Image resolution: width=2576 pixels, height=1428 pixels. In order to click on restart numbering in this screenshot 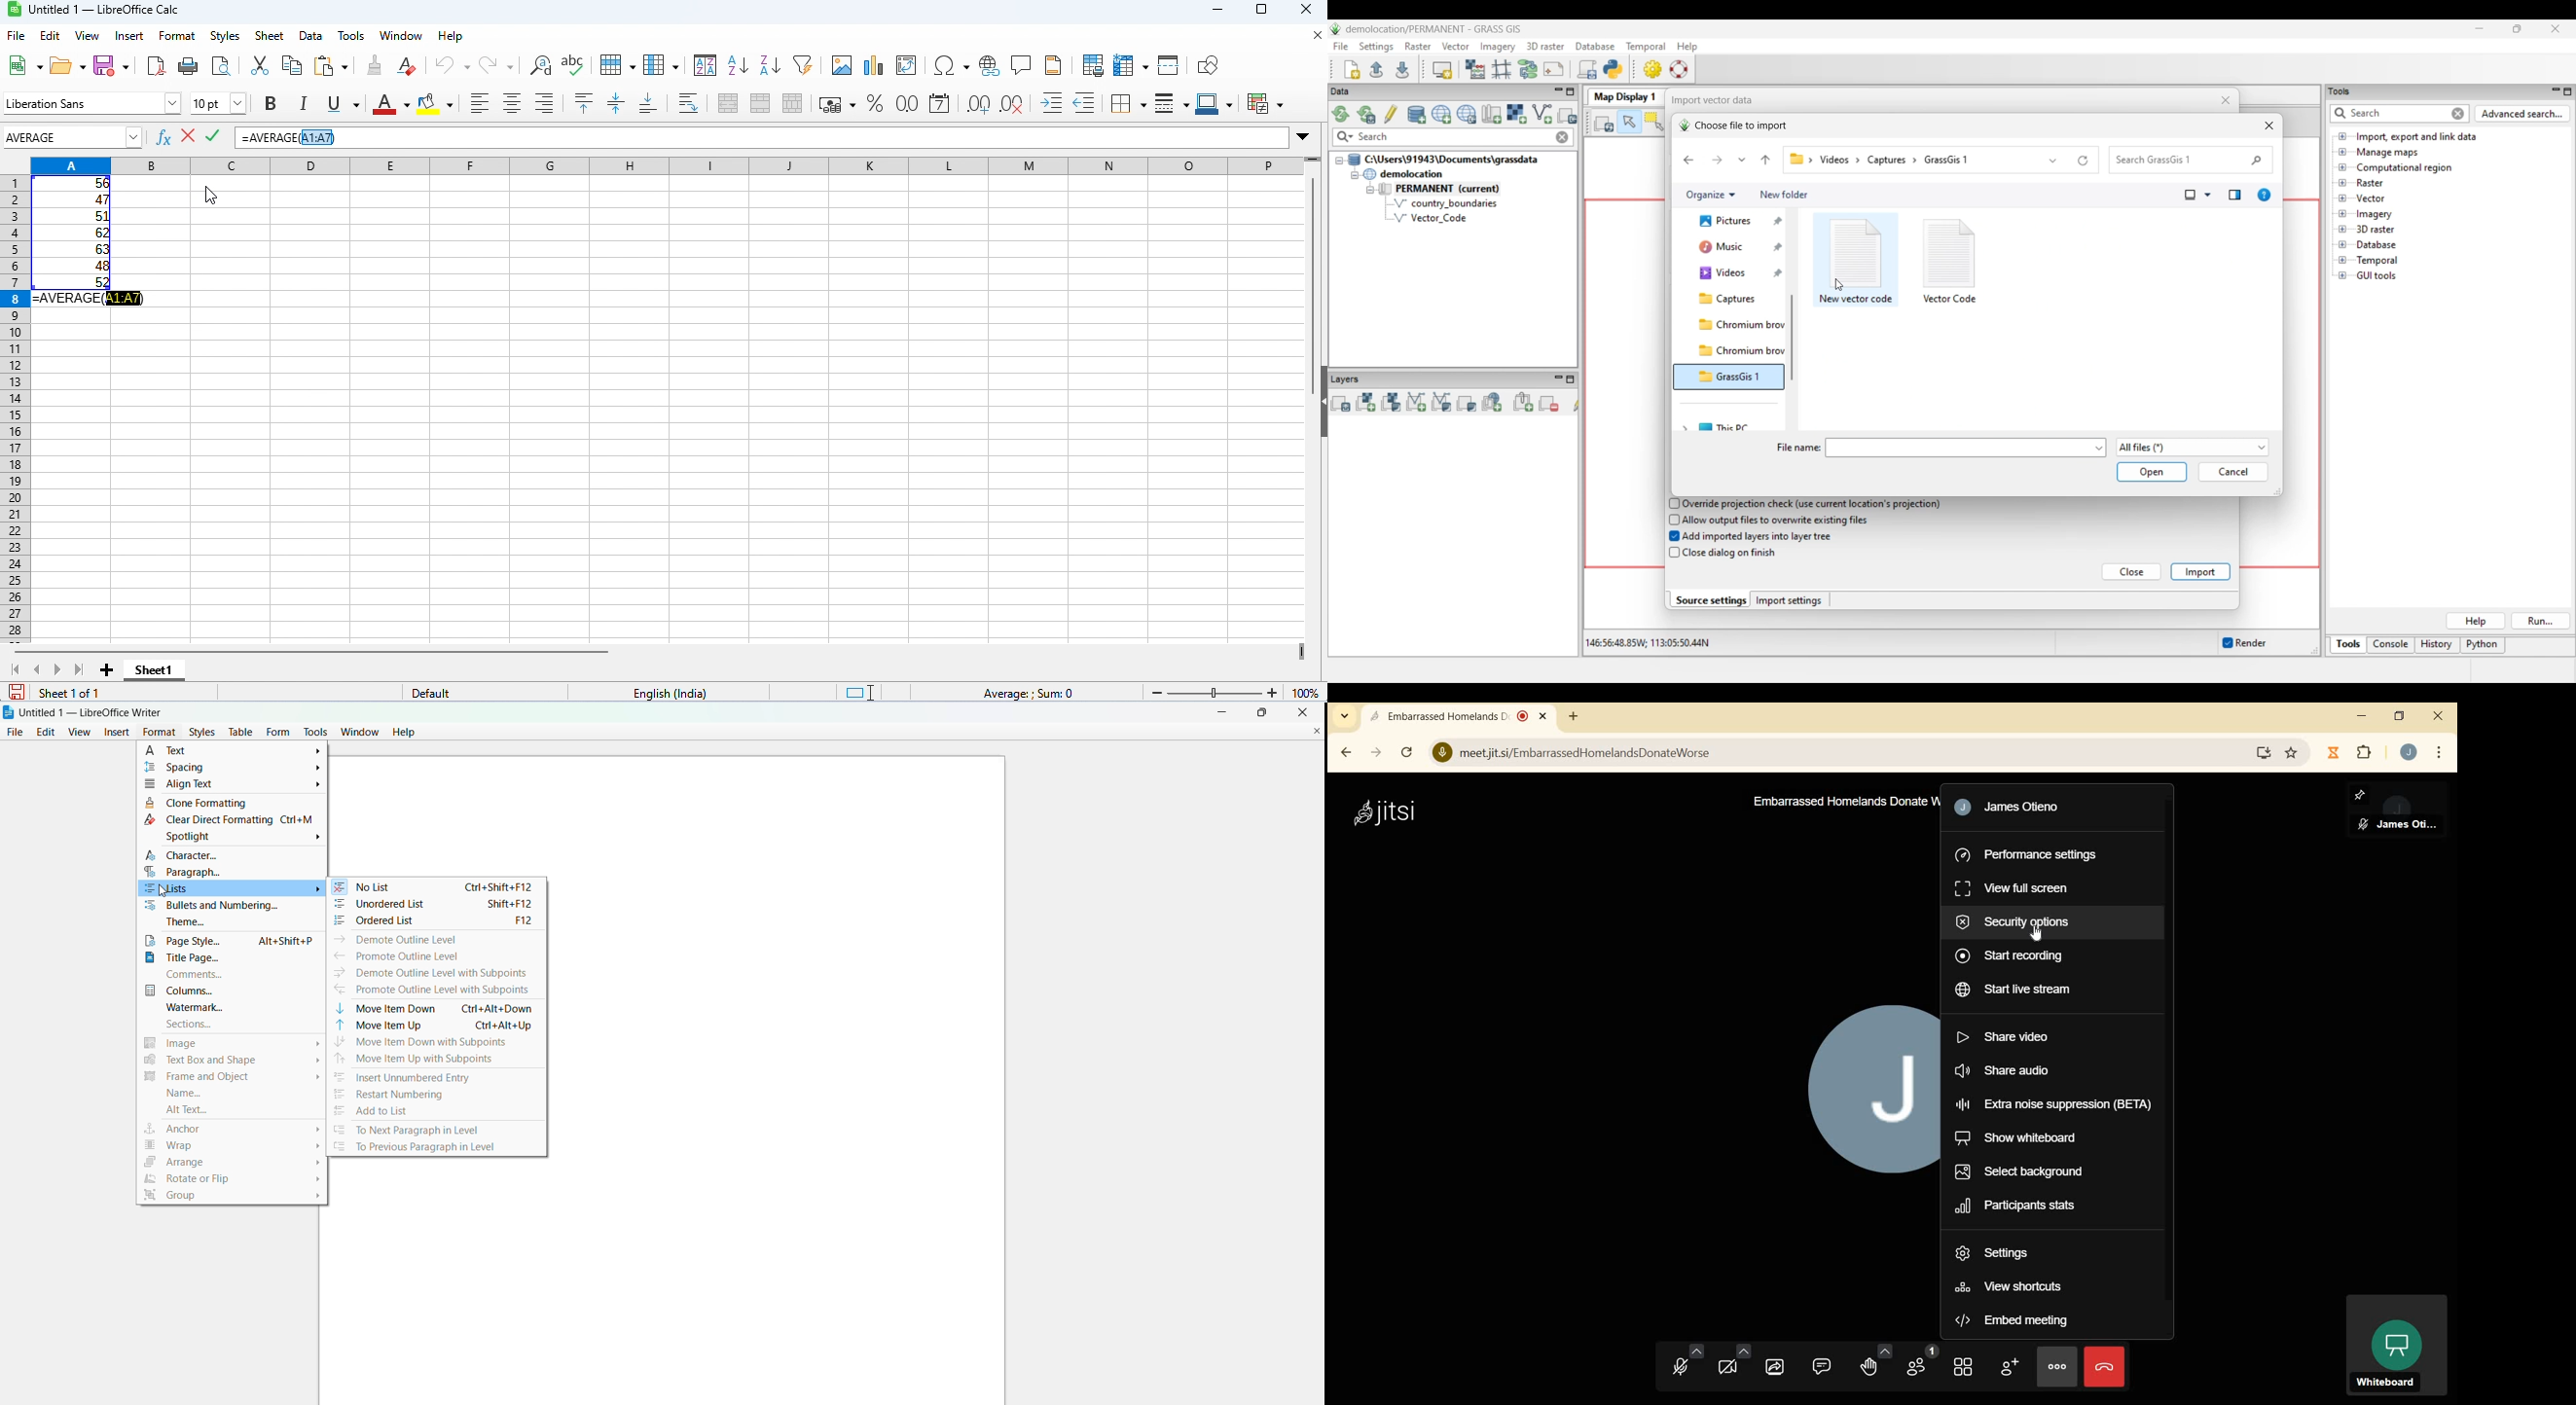, I will do `click(389, 1094)`.